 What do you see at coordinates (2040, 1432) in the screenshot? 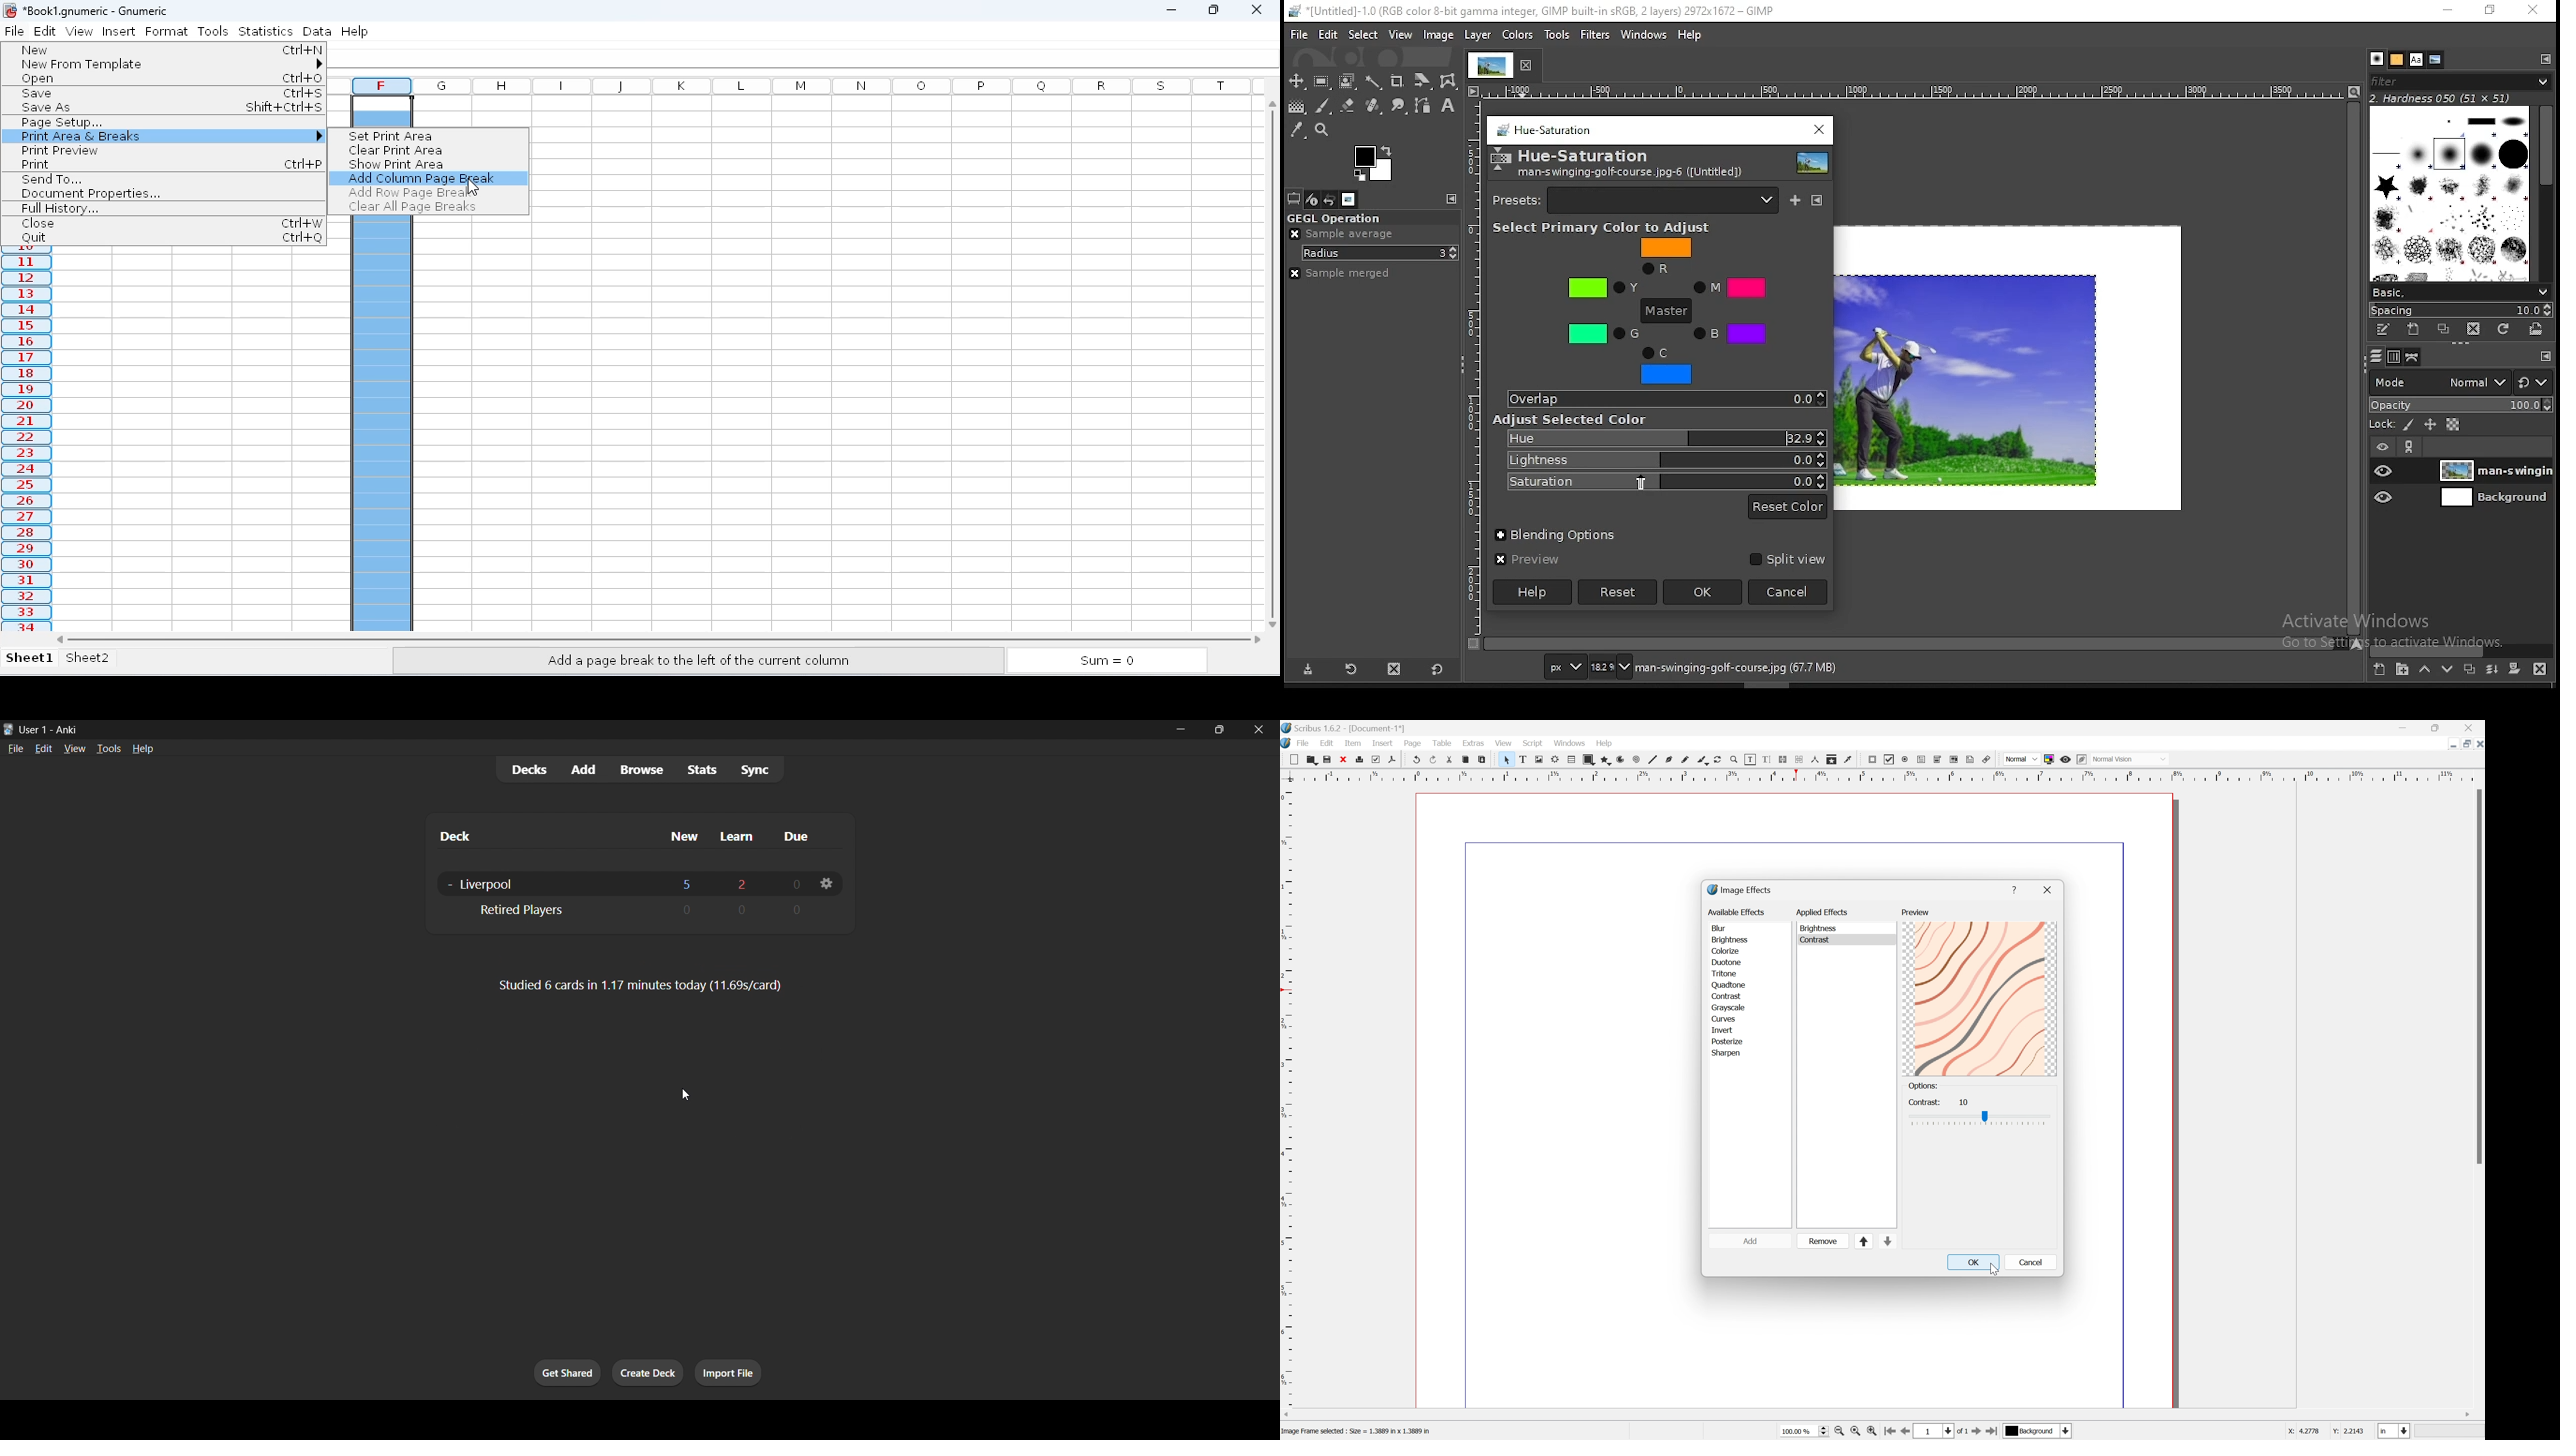
I see `select current layer` at bounding box center [2040, 1432].